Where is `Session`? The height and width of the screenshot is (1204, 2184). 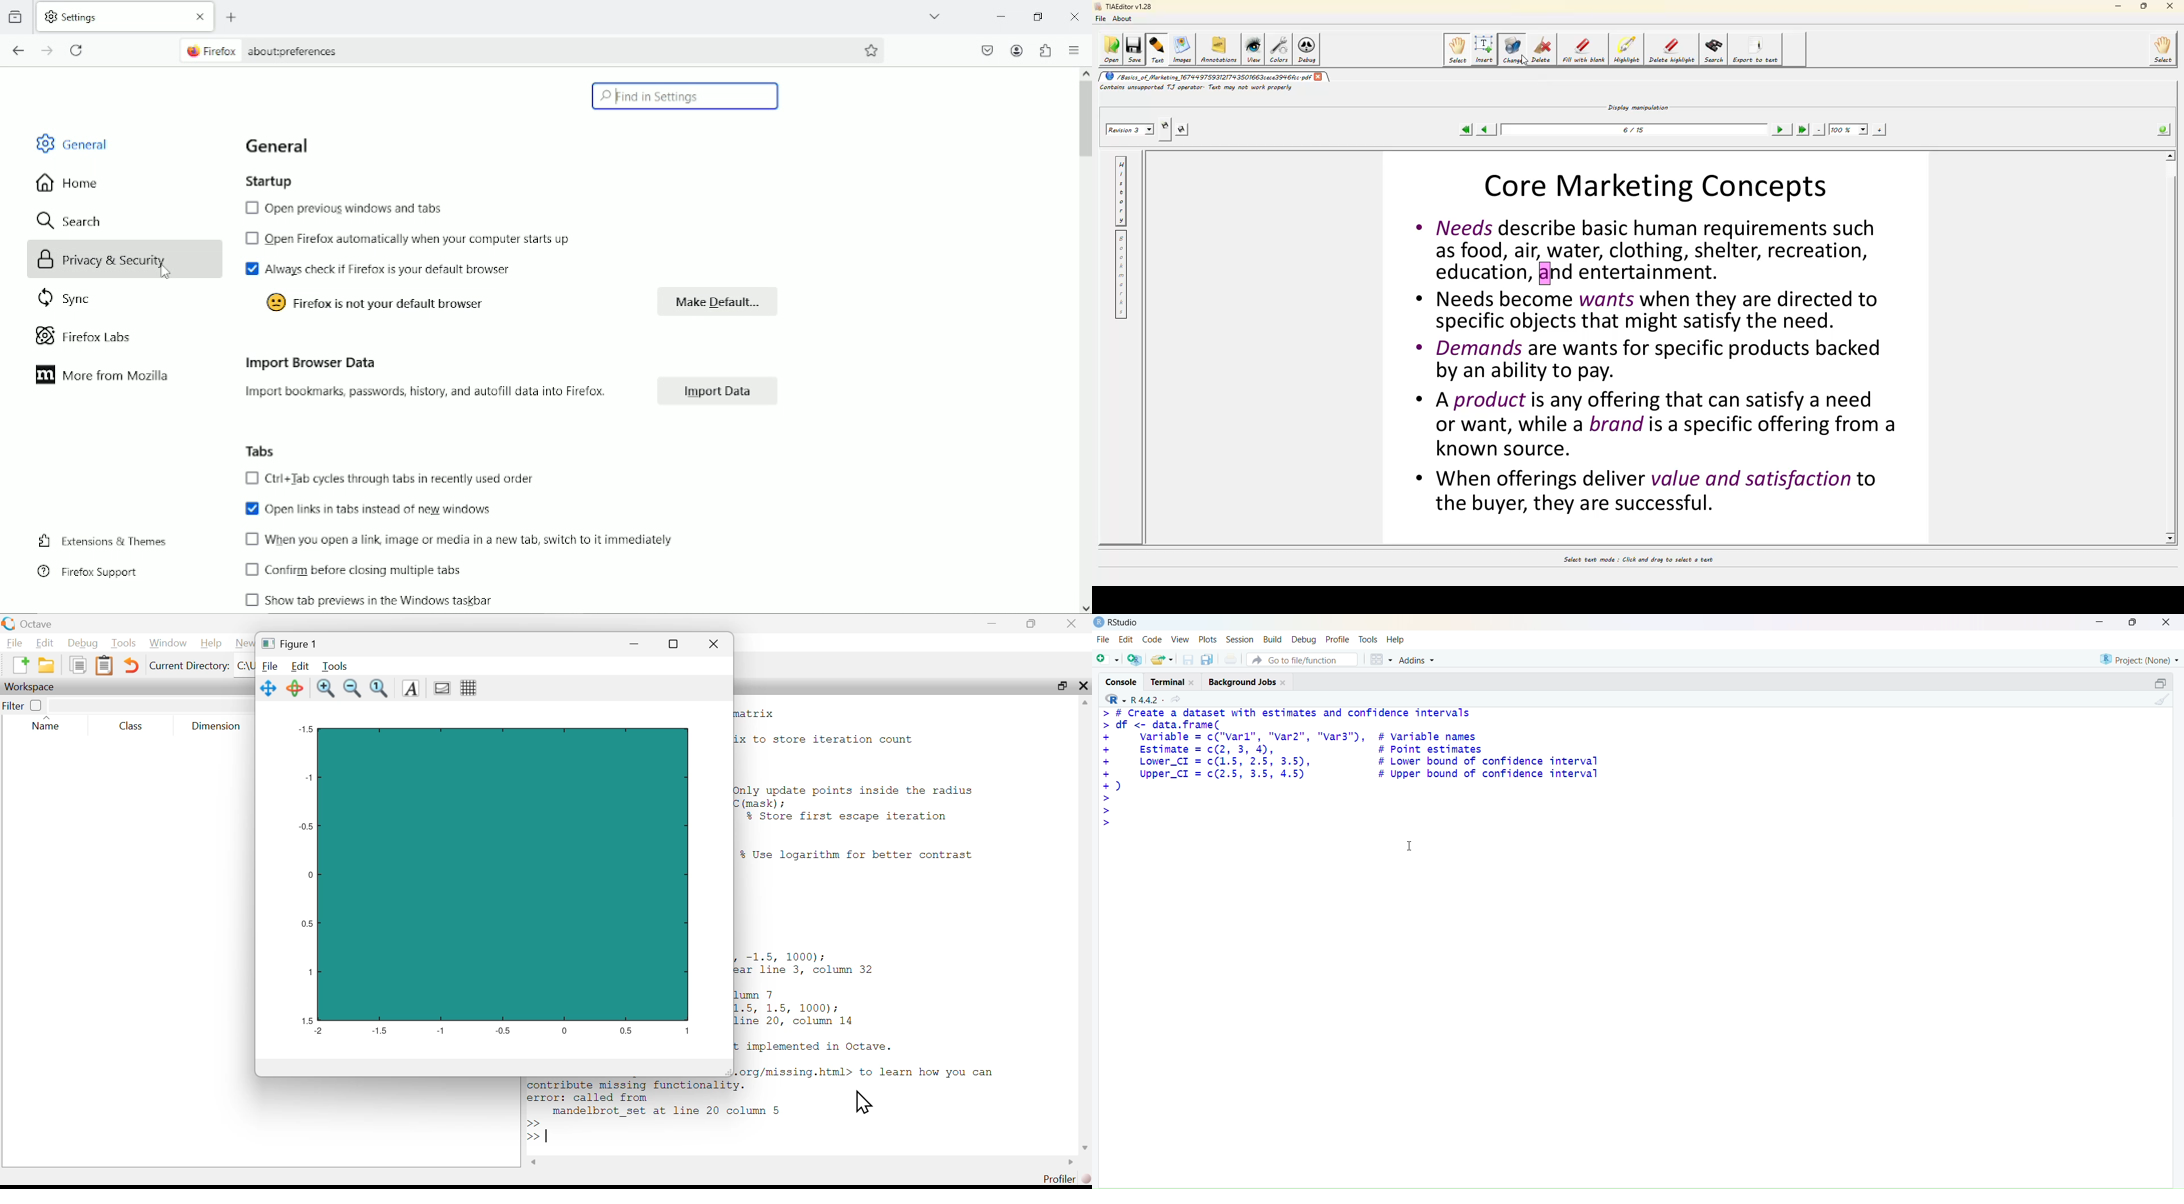
Session is located at coordinates (1239, 639).